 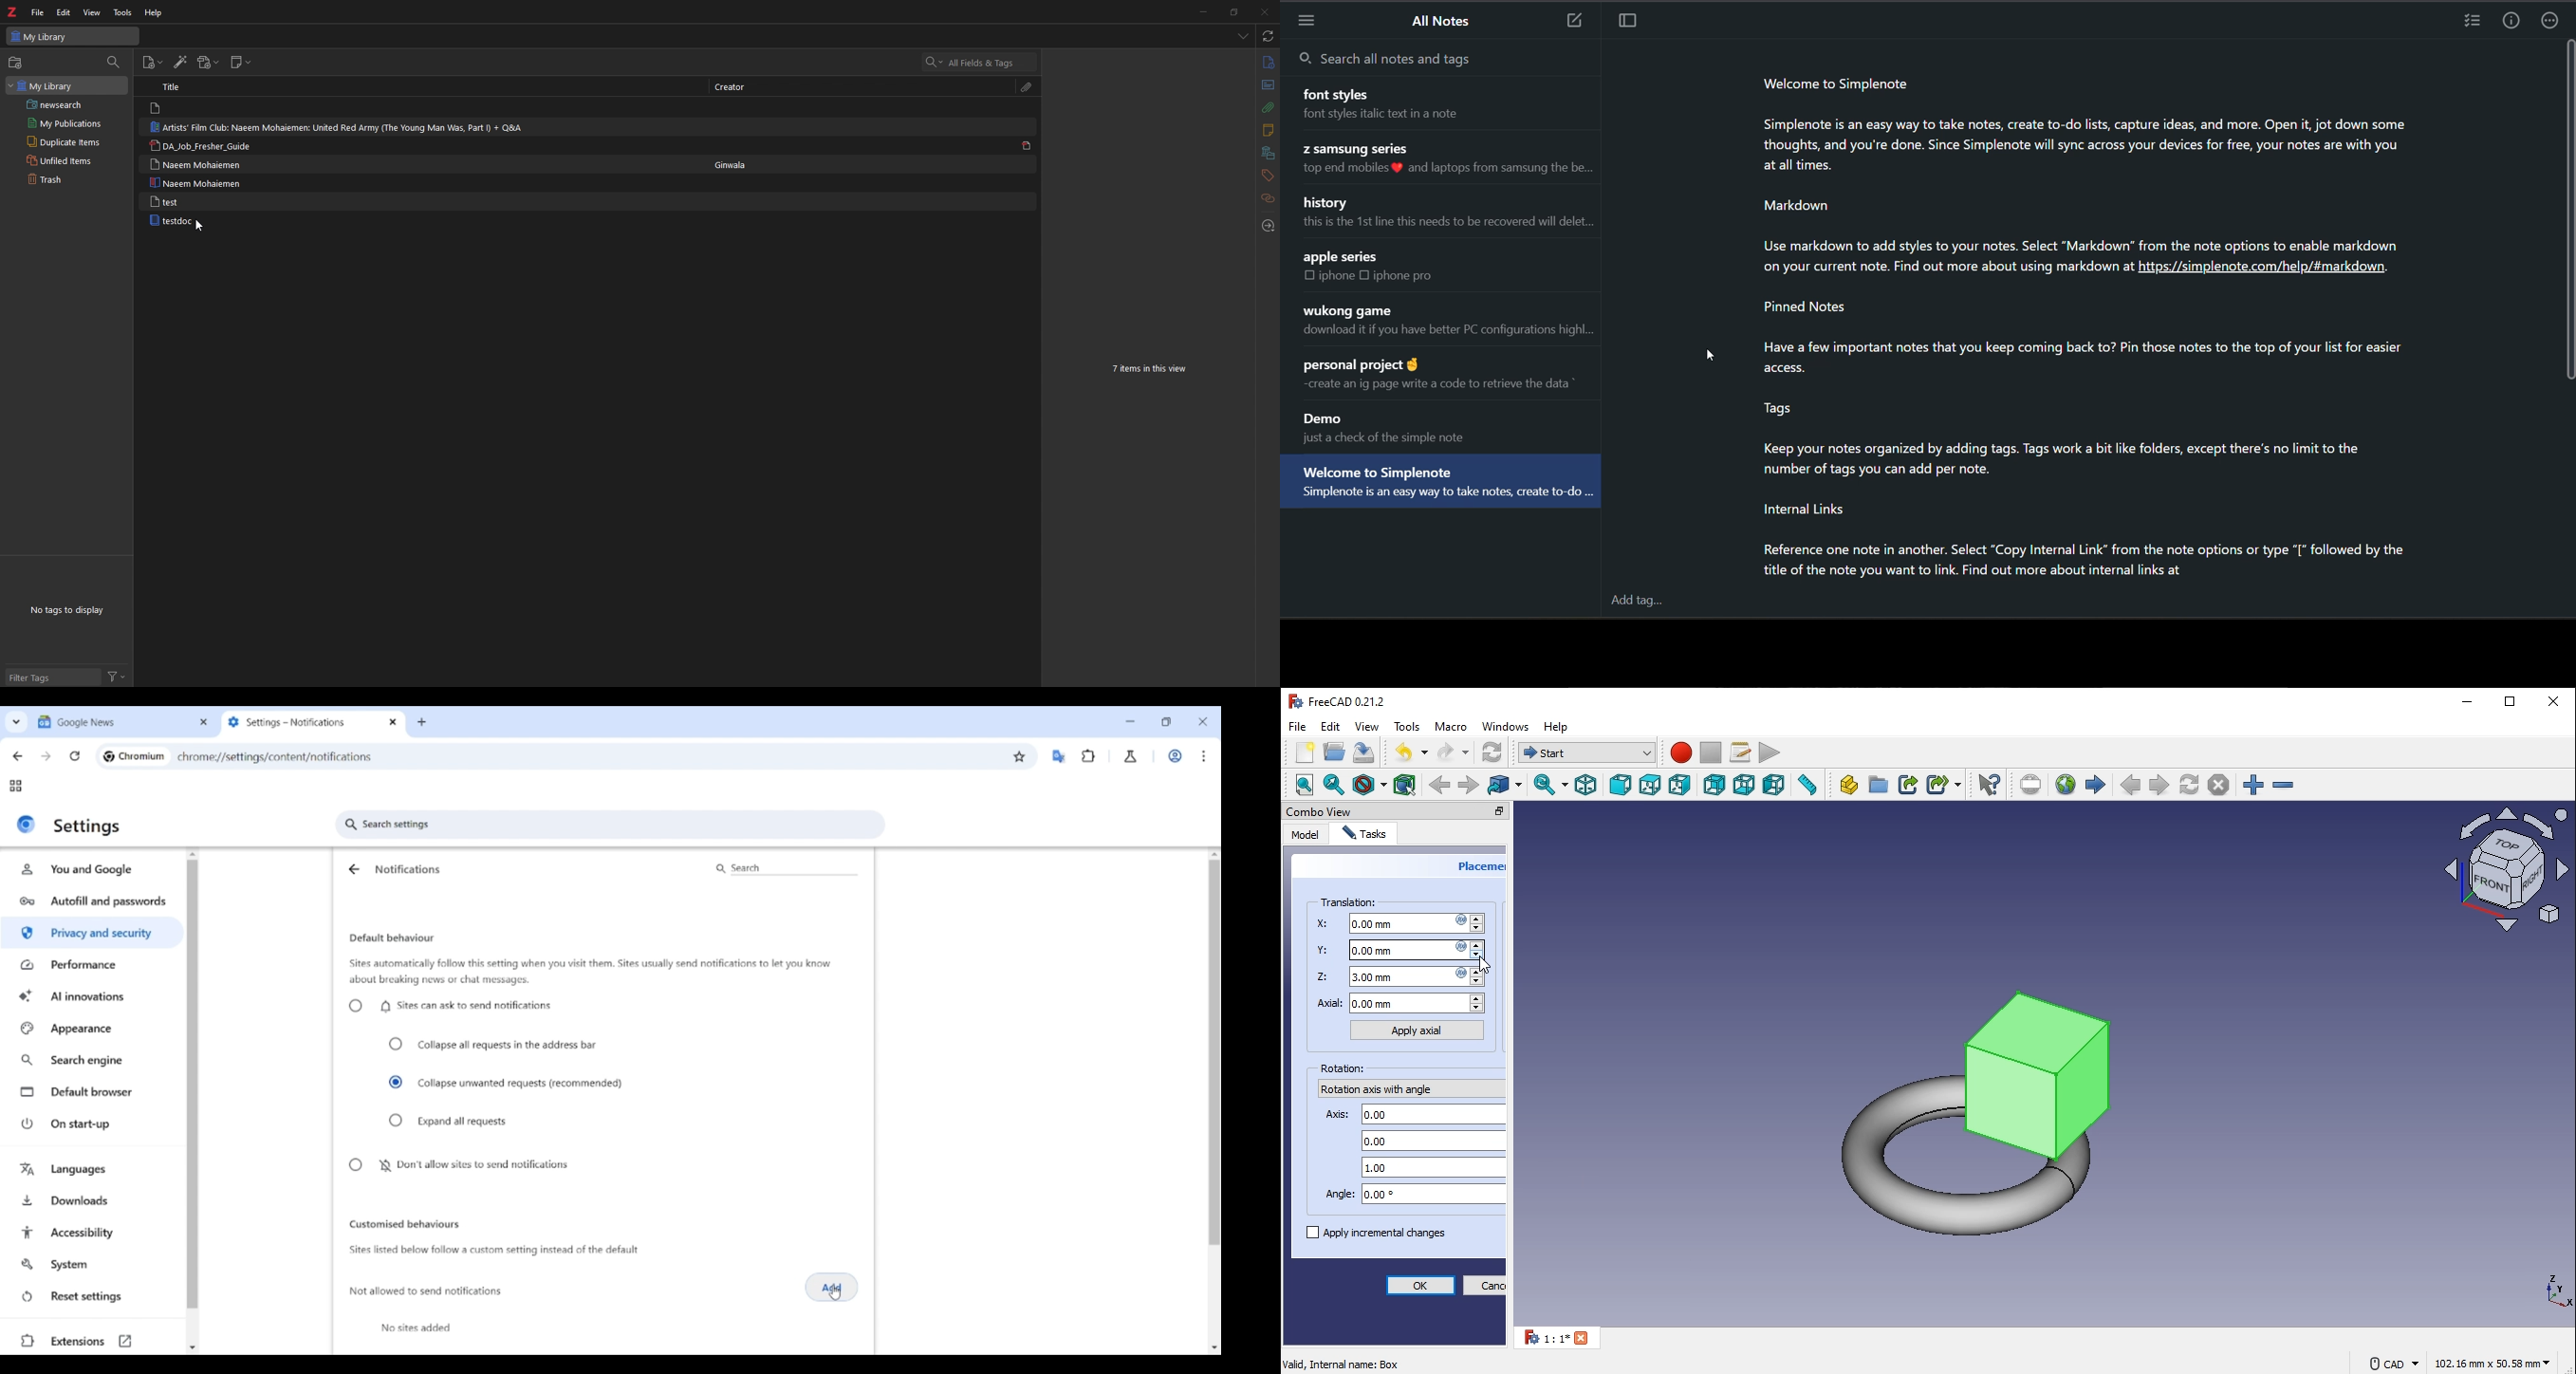 I want to click on info, so click(x=1268, y=63).